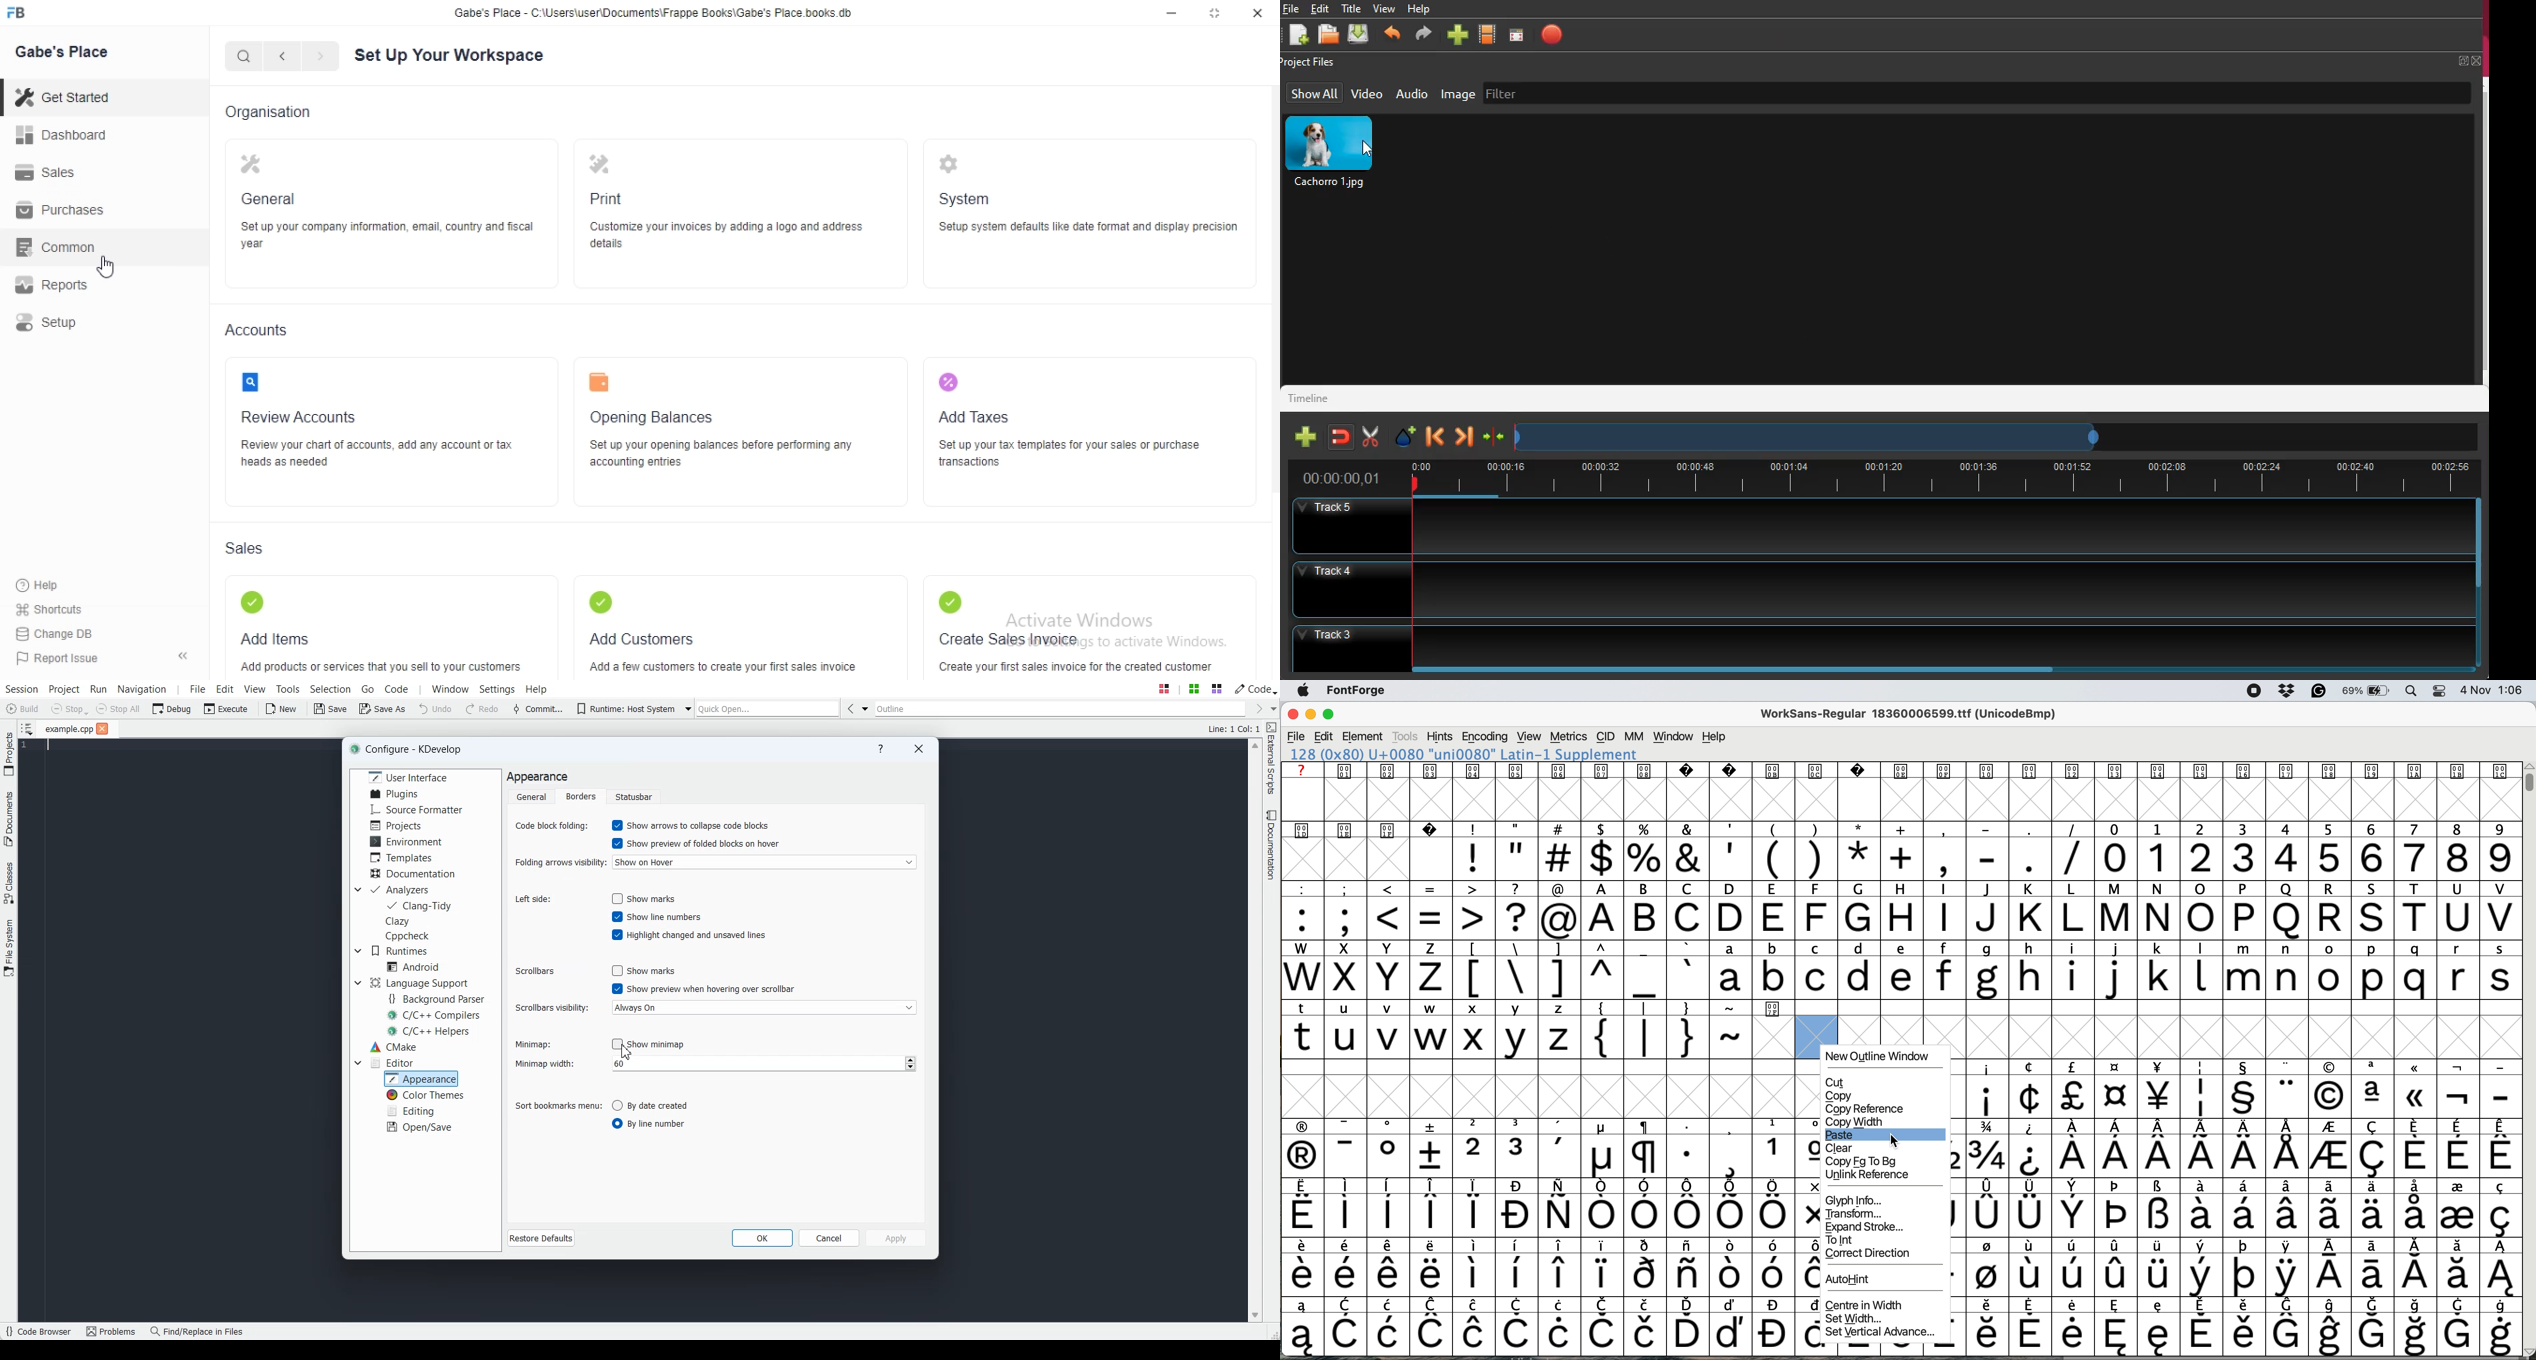 The width and height of the screenshot is (2548, 1372). What do you see at coordinates (2049, 919) in the screenshot?
I see `capital letters a to v` at bounding box center [2049, 919].